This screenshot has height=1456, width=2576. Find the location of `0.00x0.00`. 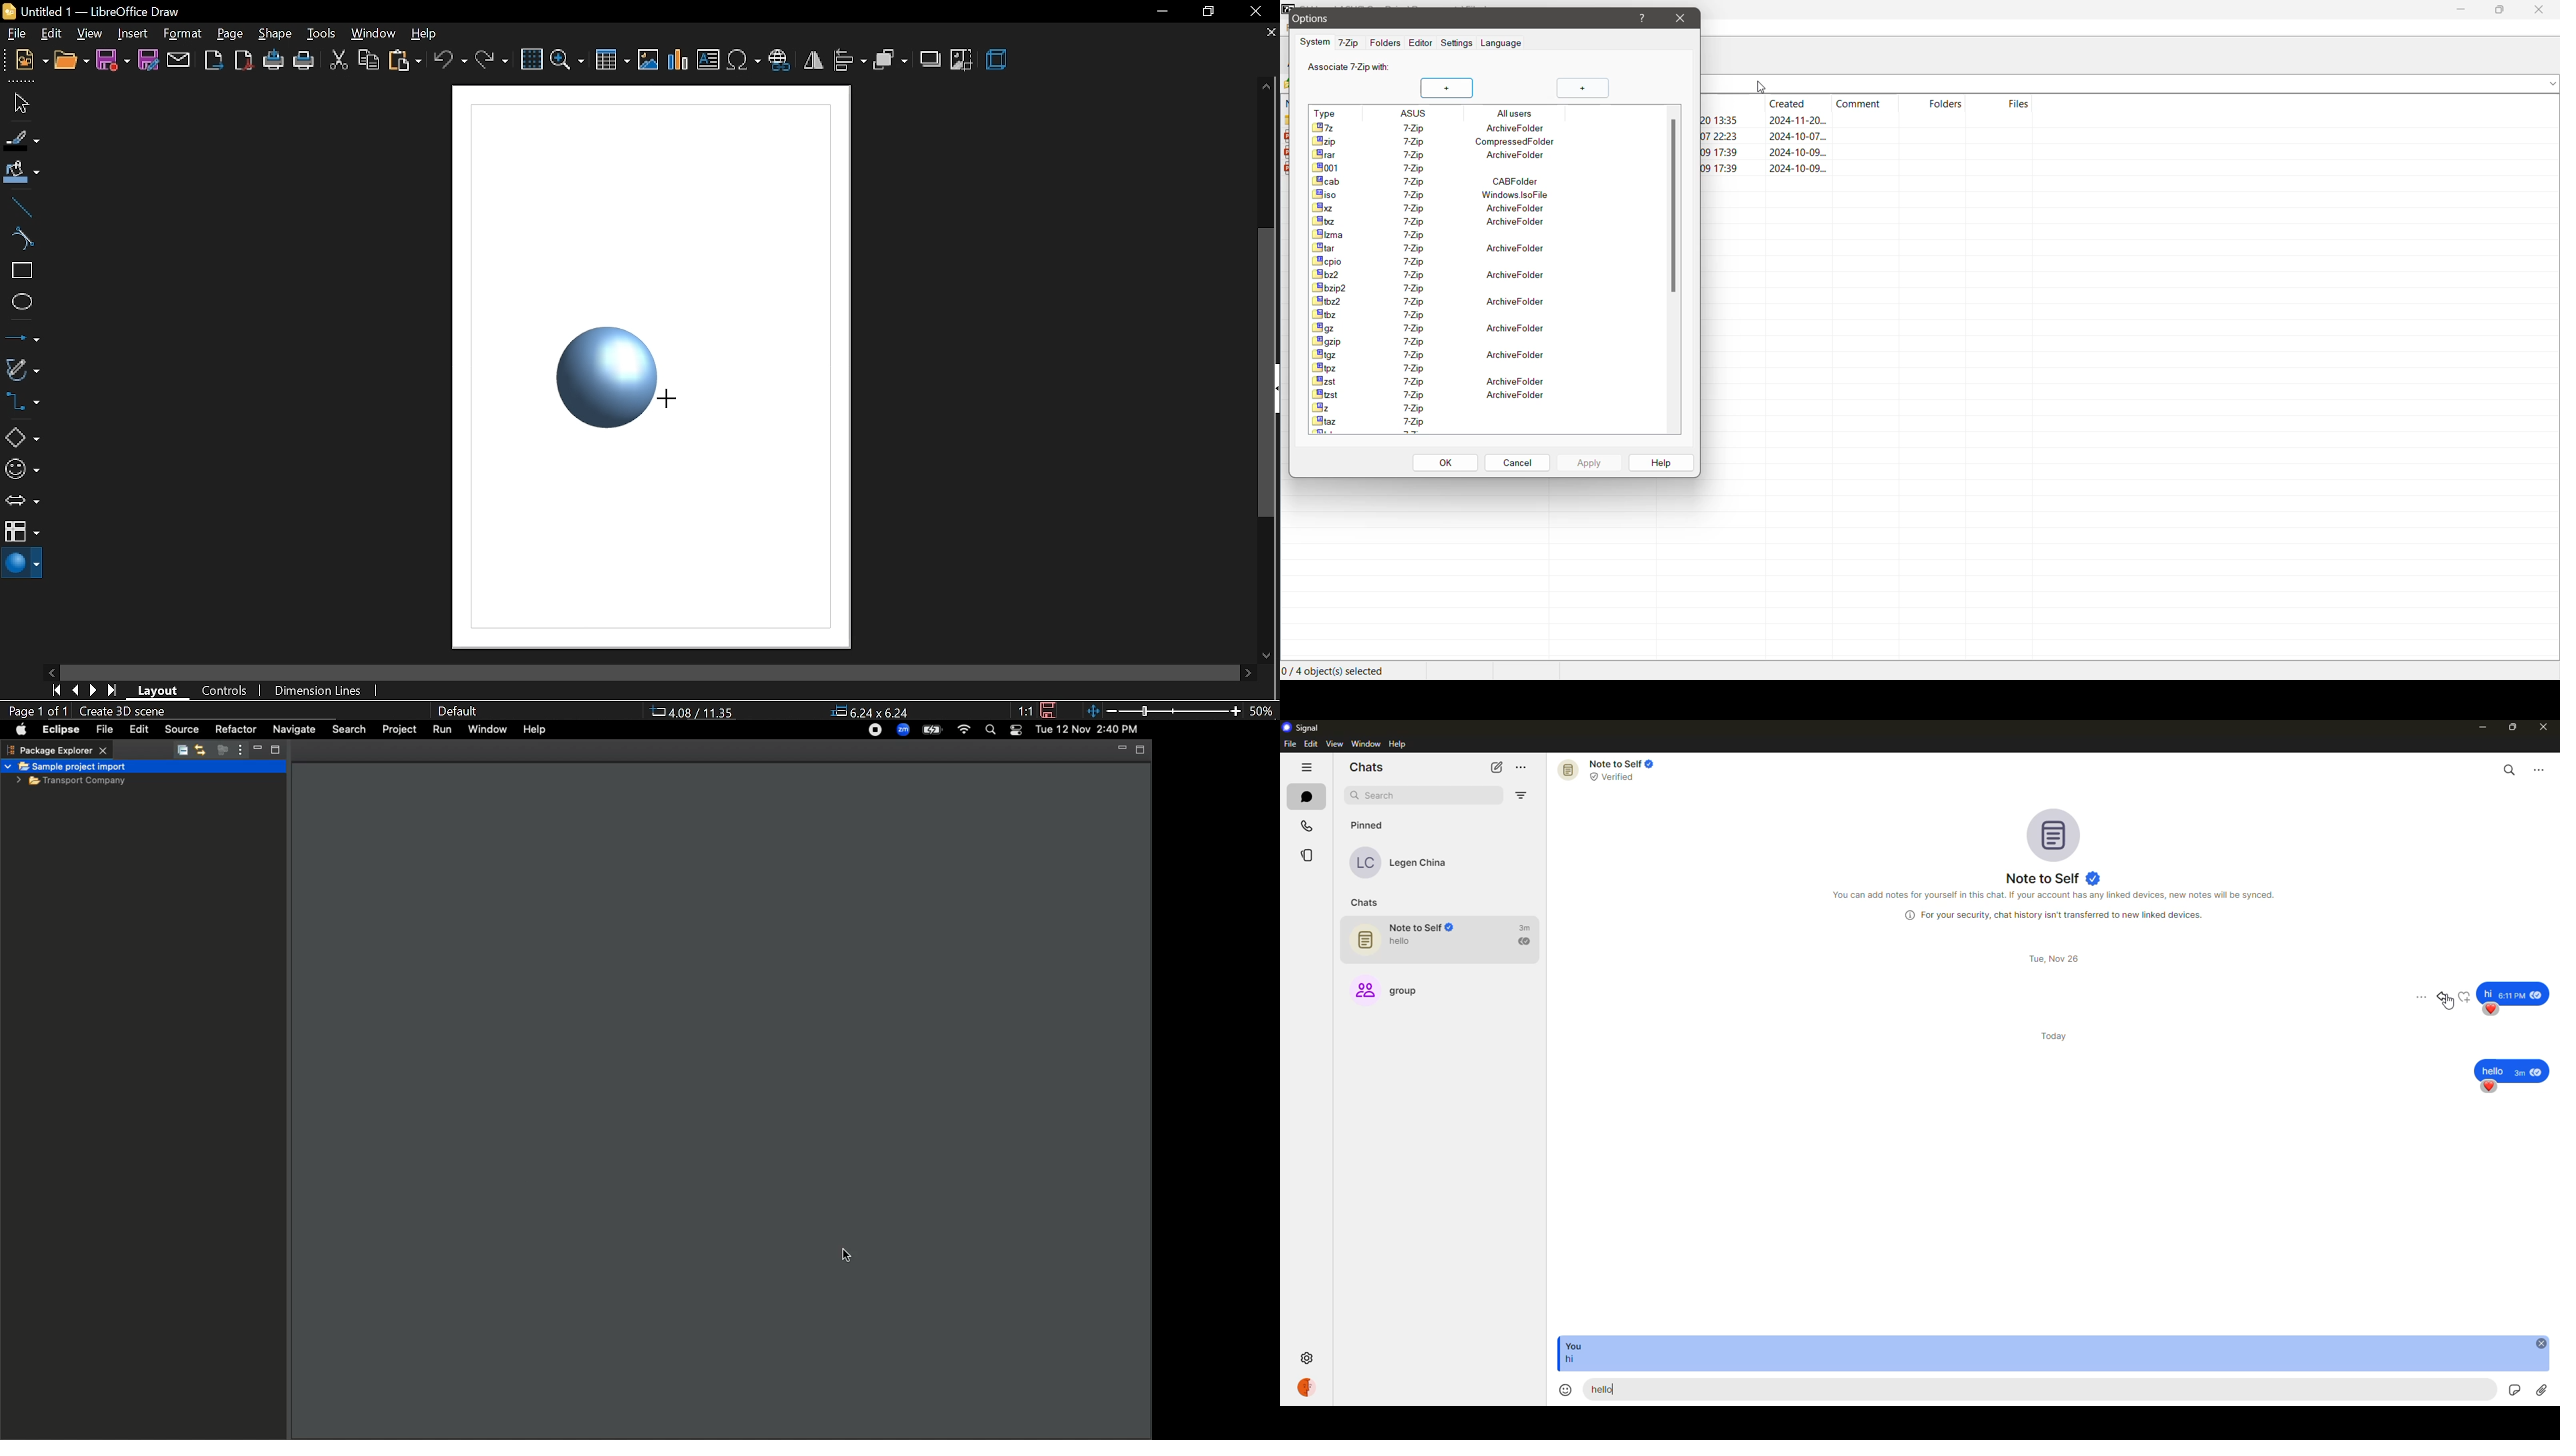

0.00x0.00 is located at coordinates (874, 712).